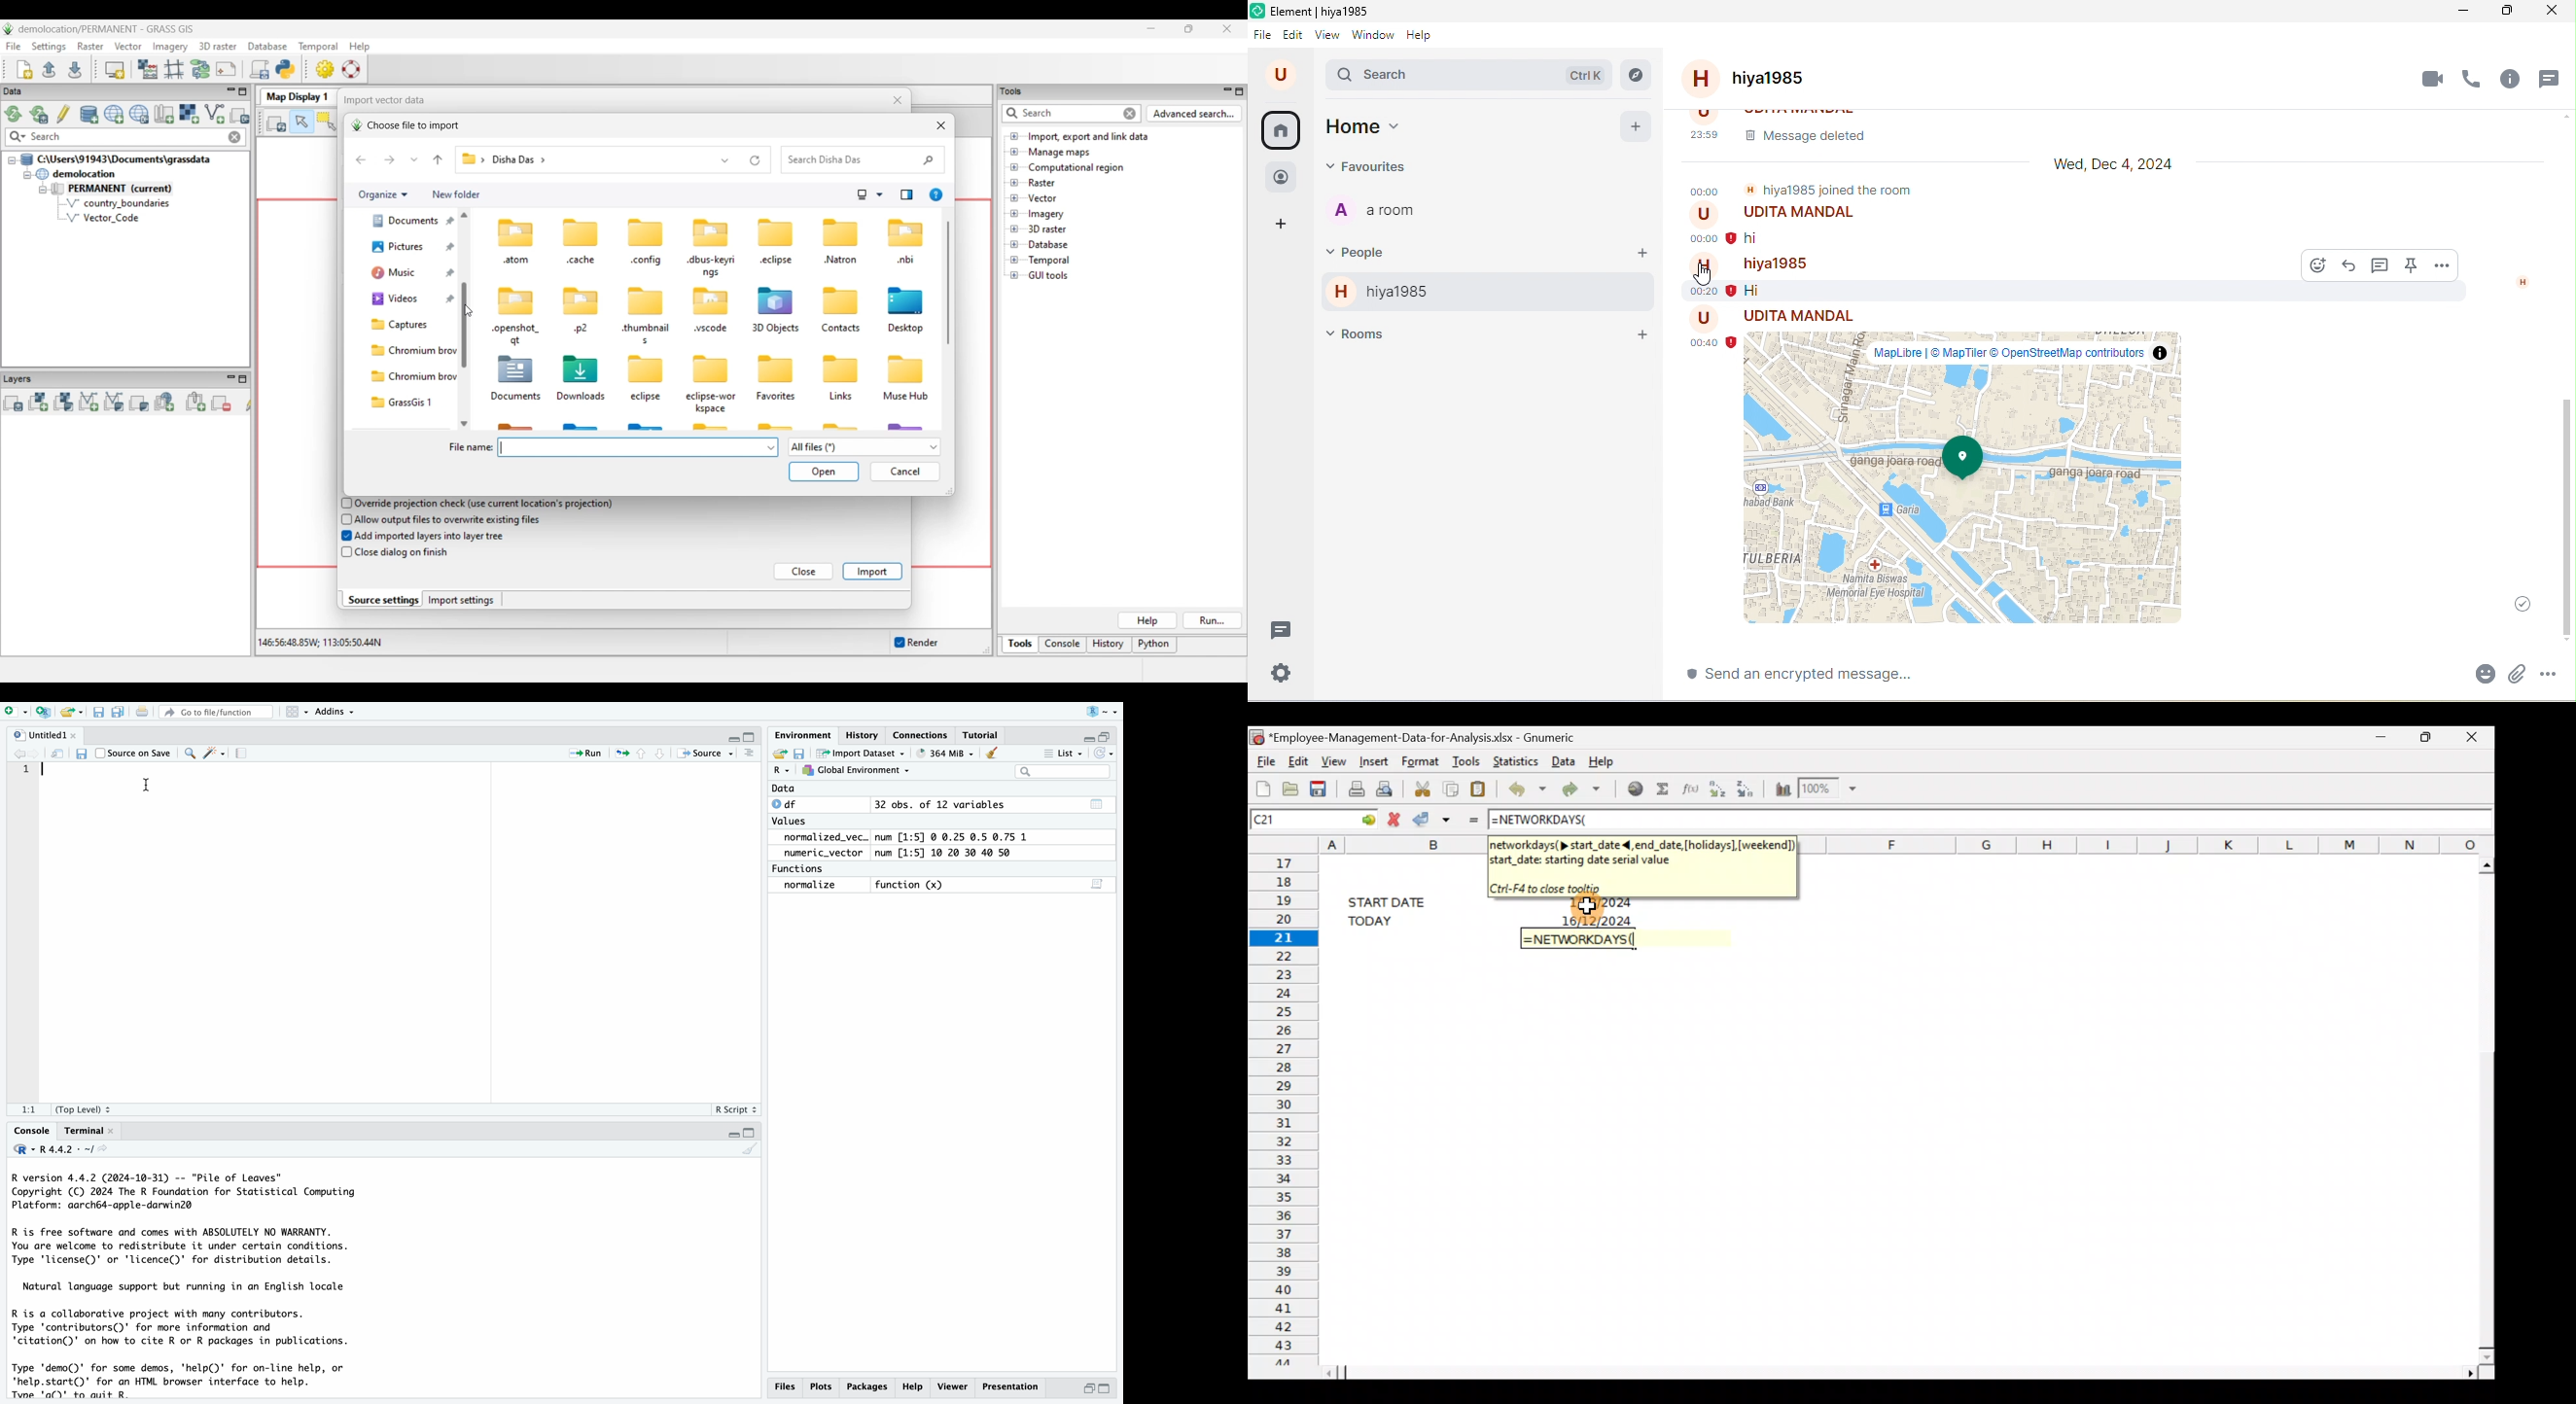 This screenshot has width=2576, height=1428. I want to click on Global Environment, so click(856, 771).